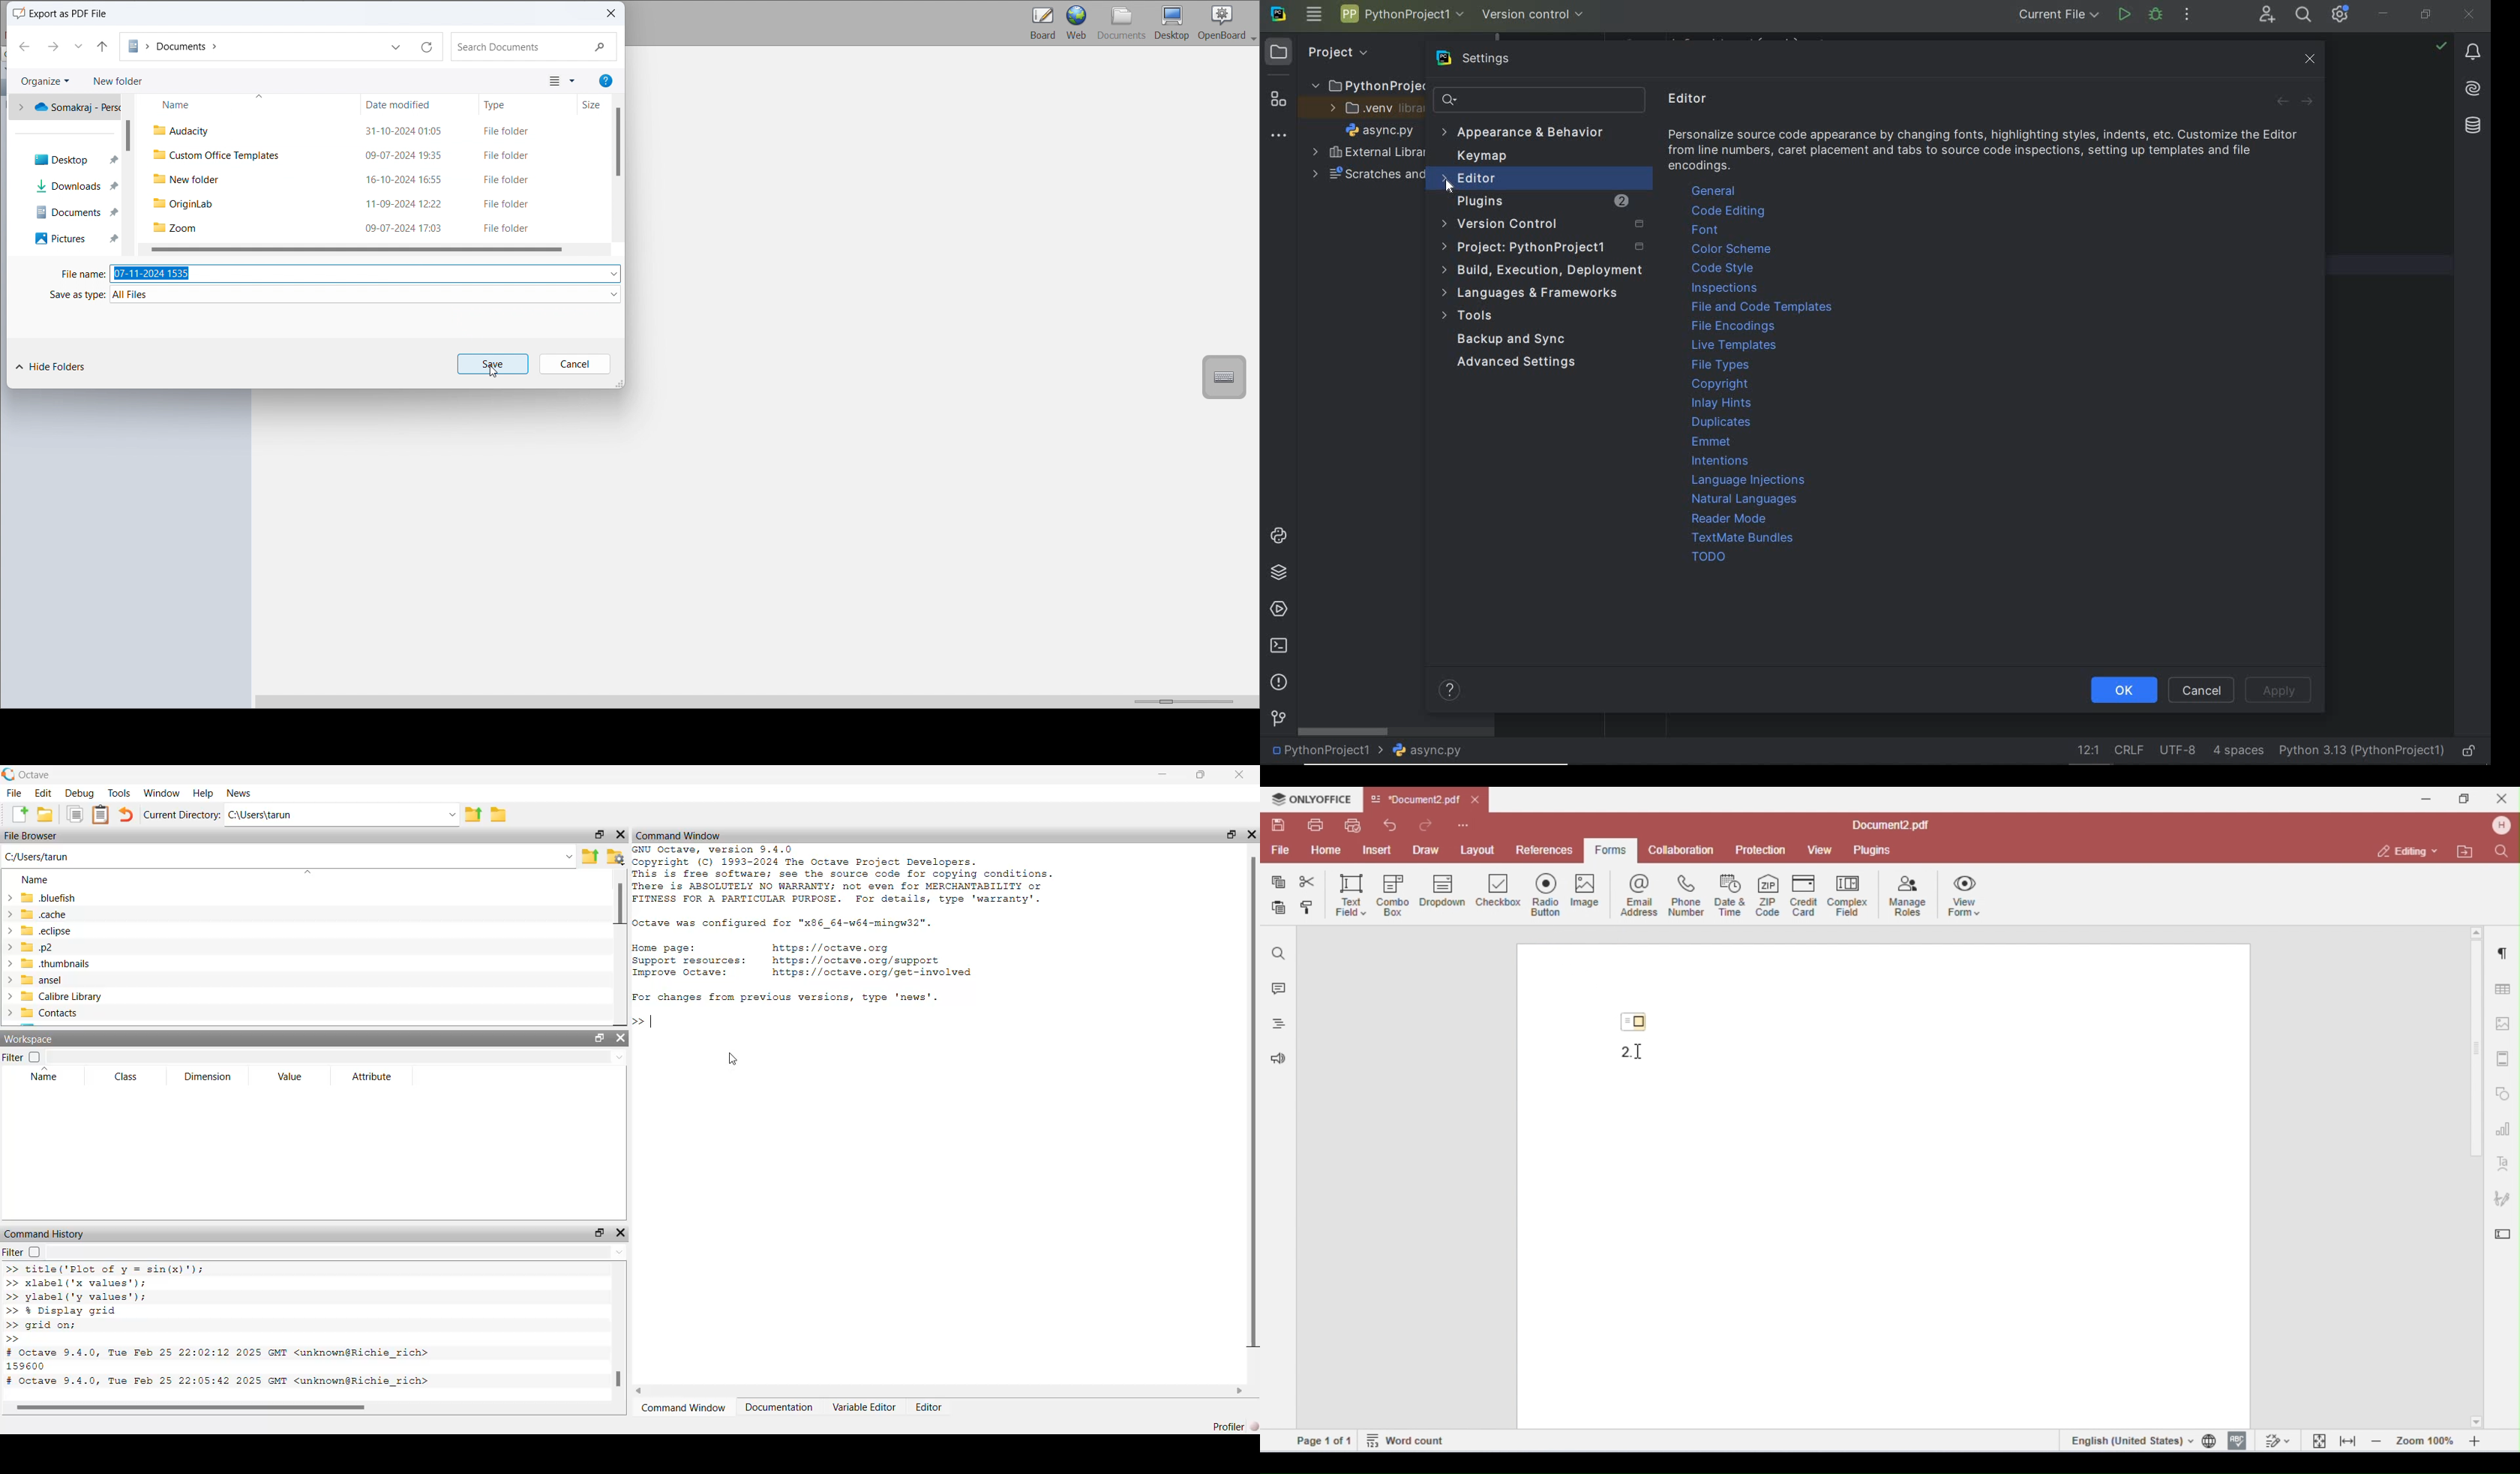  What do you see at coordinates (23, 1057) in the screenshot?
I see `Filter checkbox` at bounding box center [23, 1057].